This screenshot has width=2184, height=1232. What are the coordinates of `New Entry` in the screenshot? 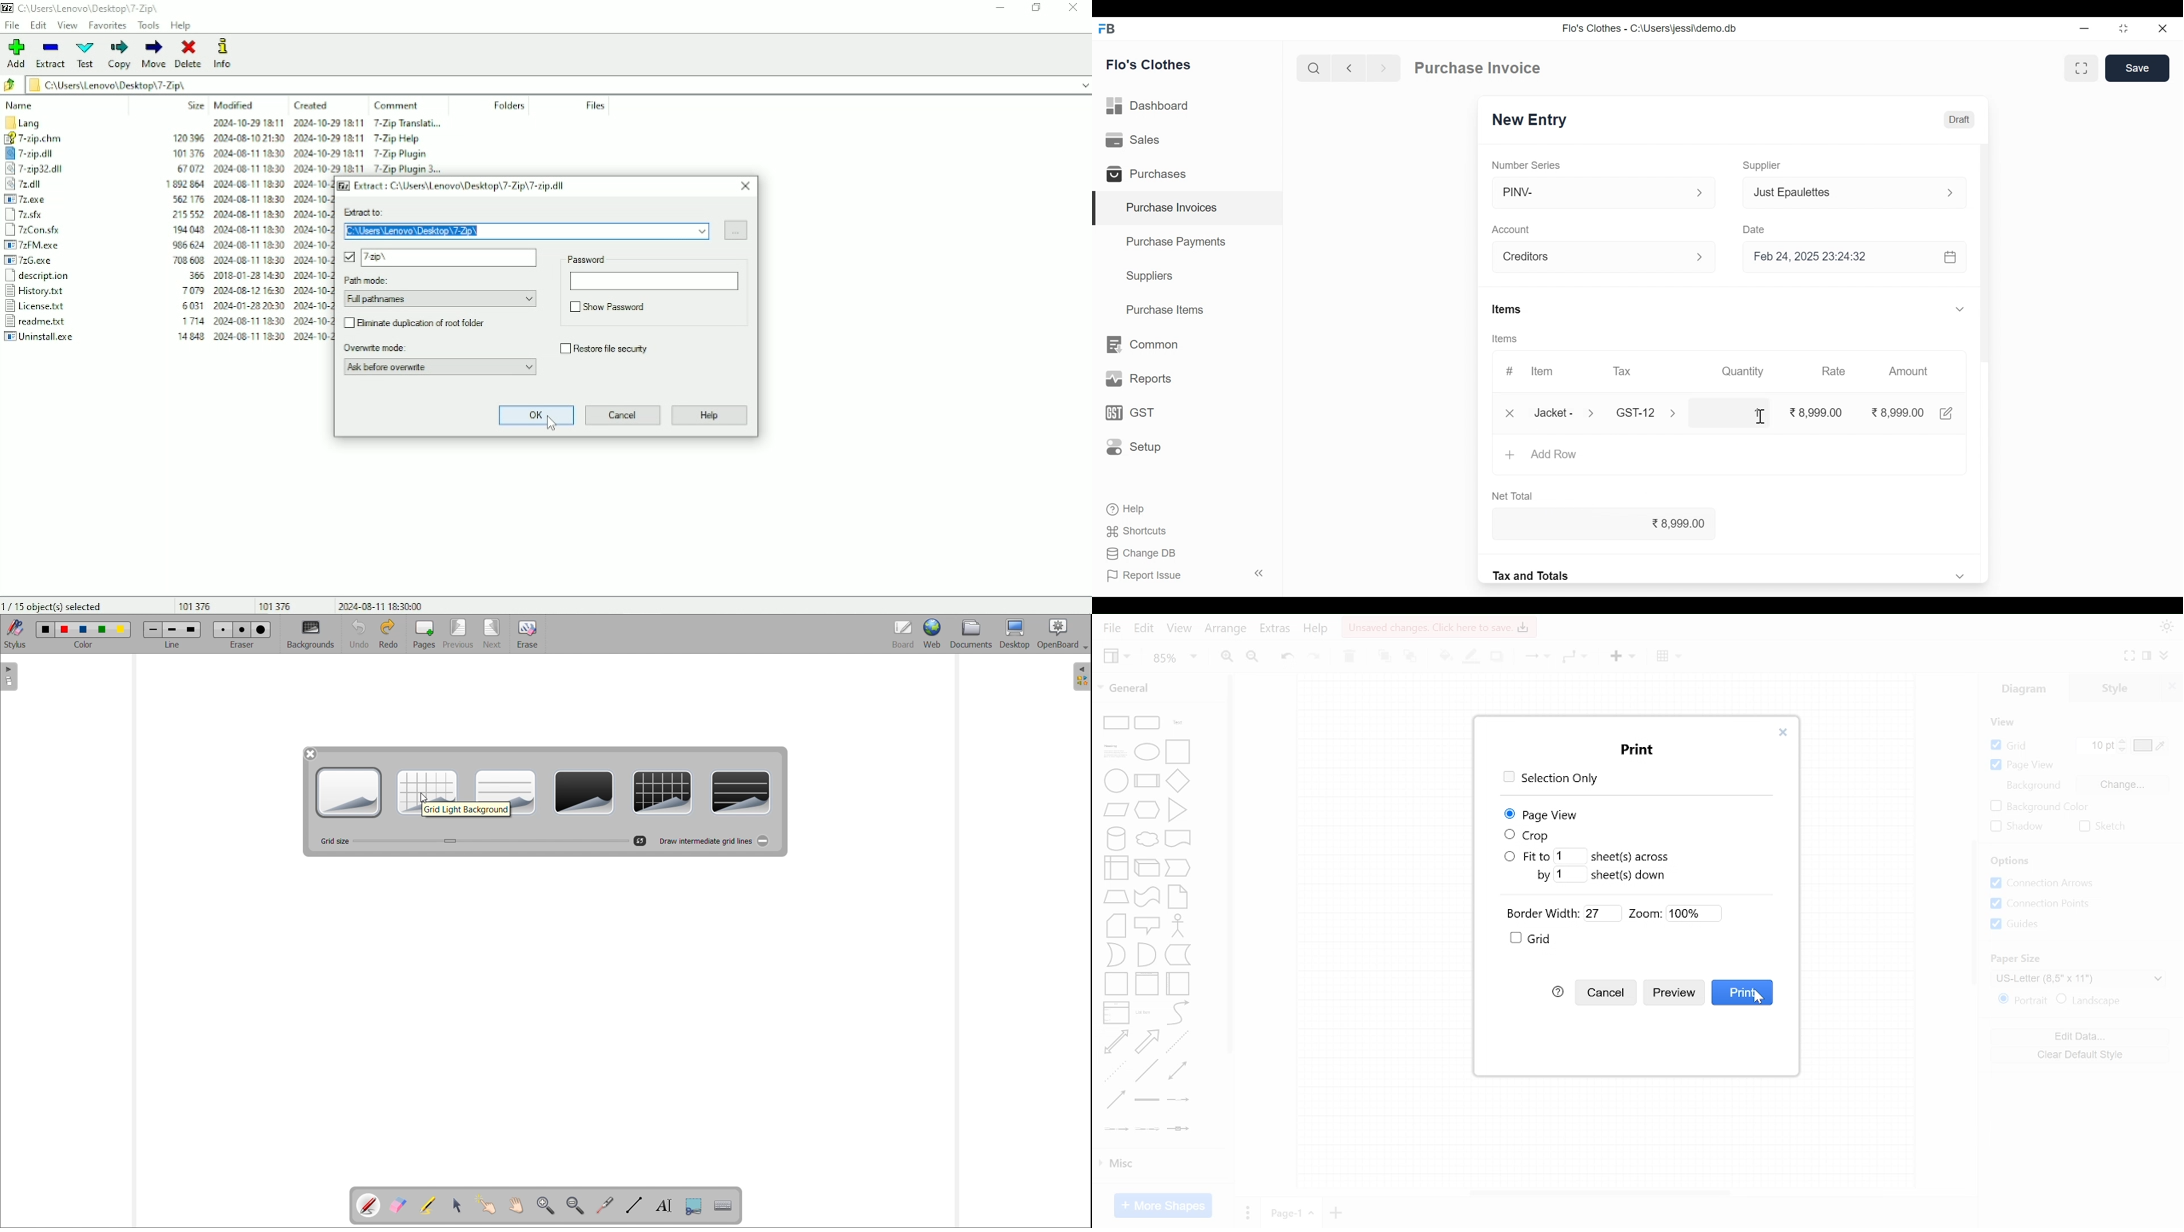 It's located at (1531, 120).